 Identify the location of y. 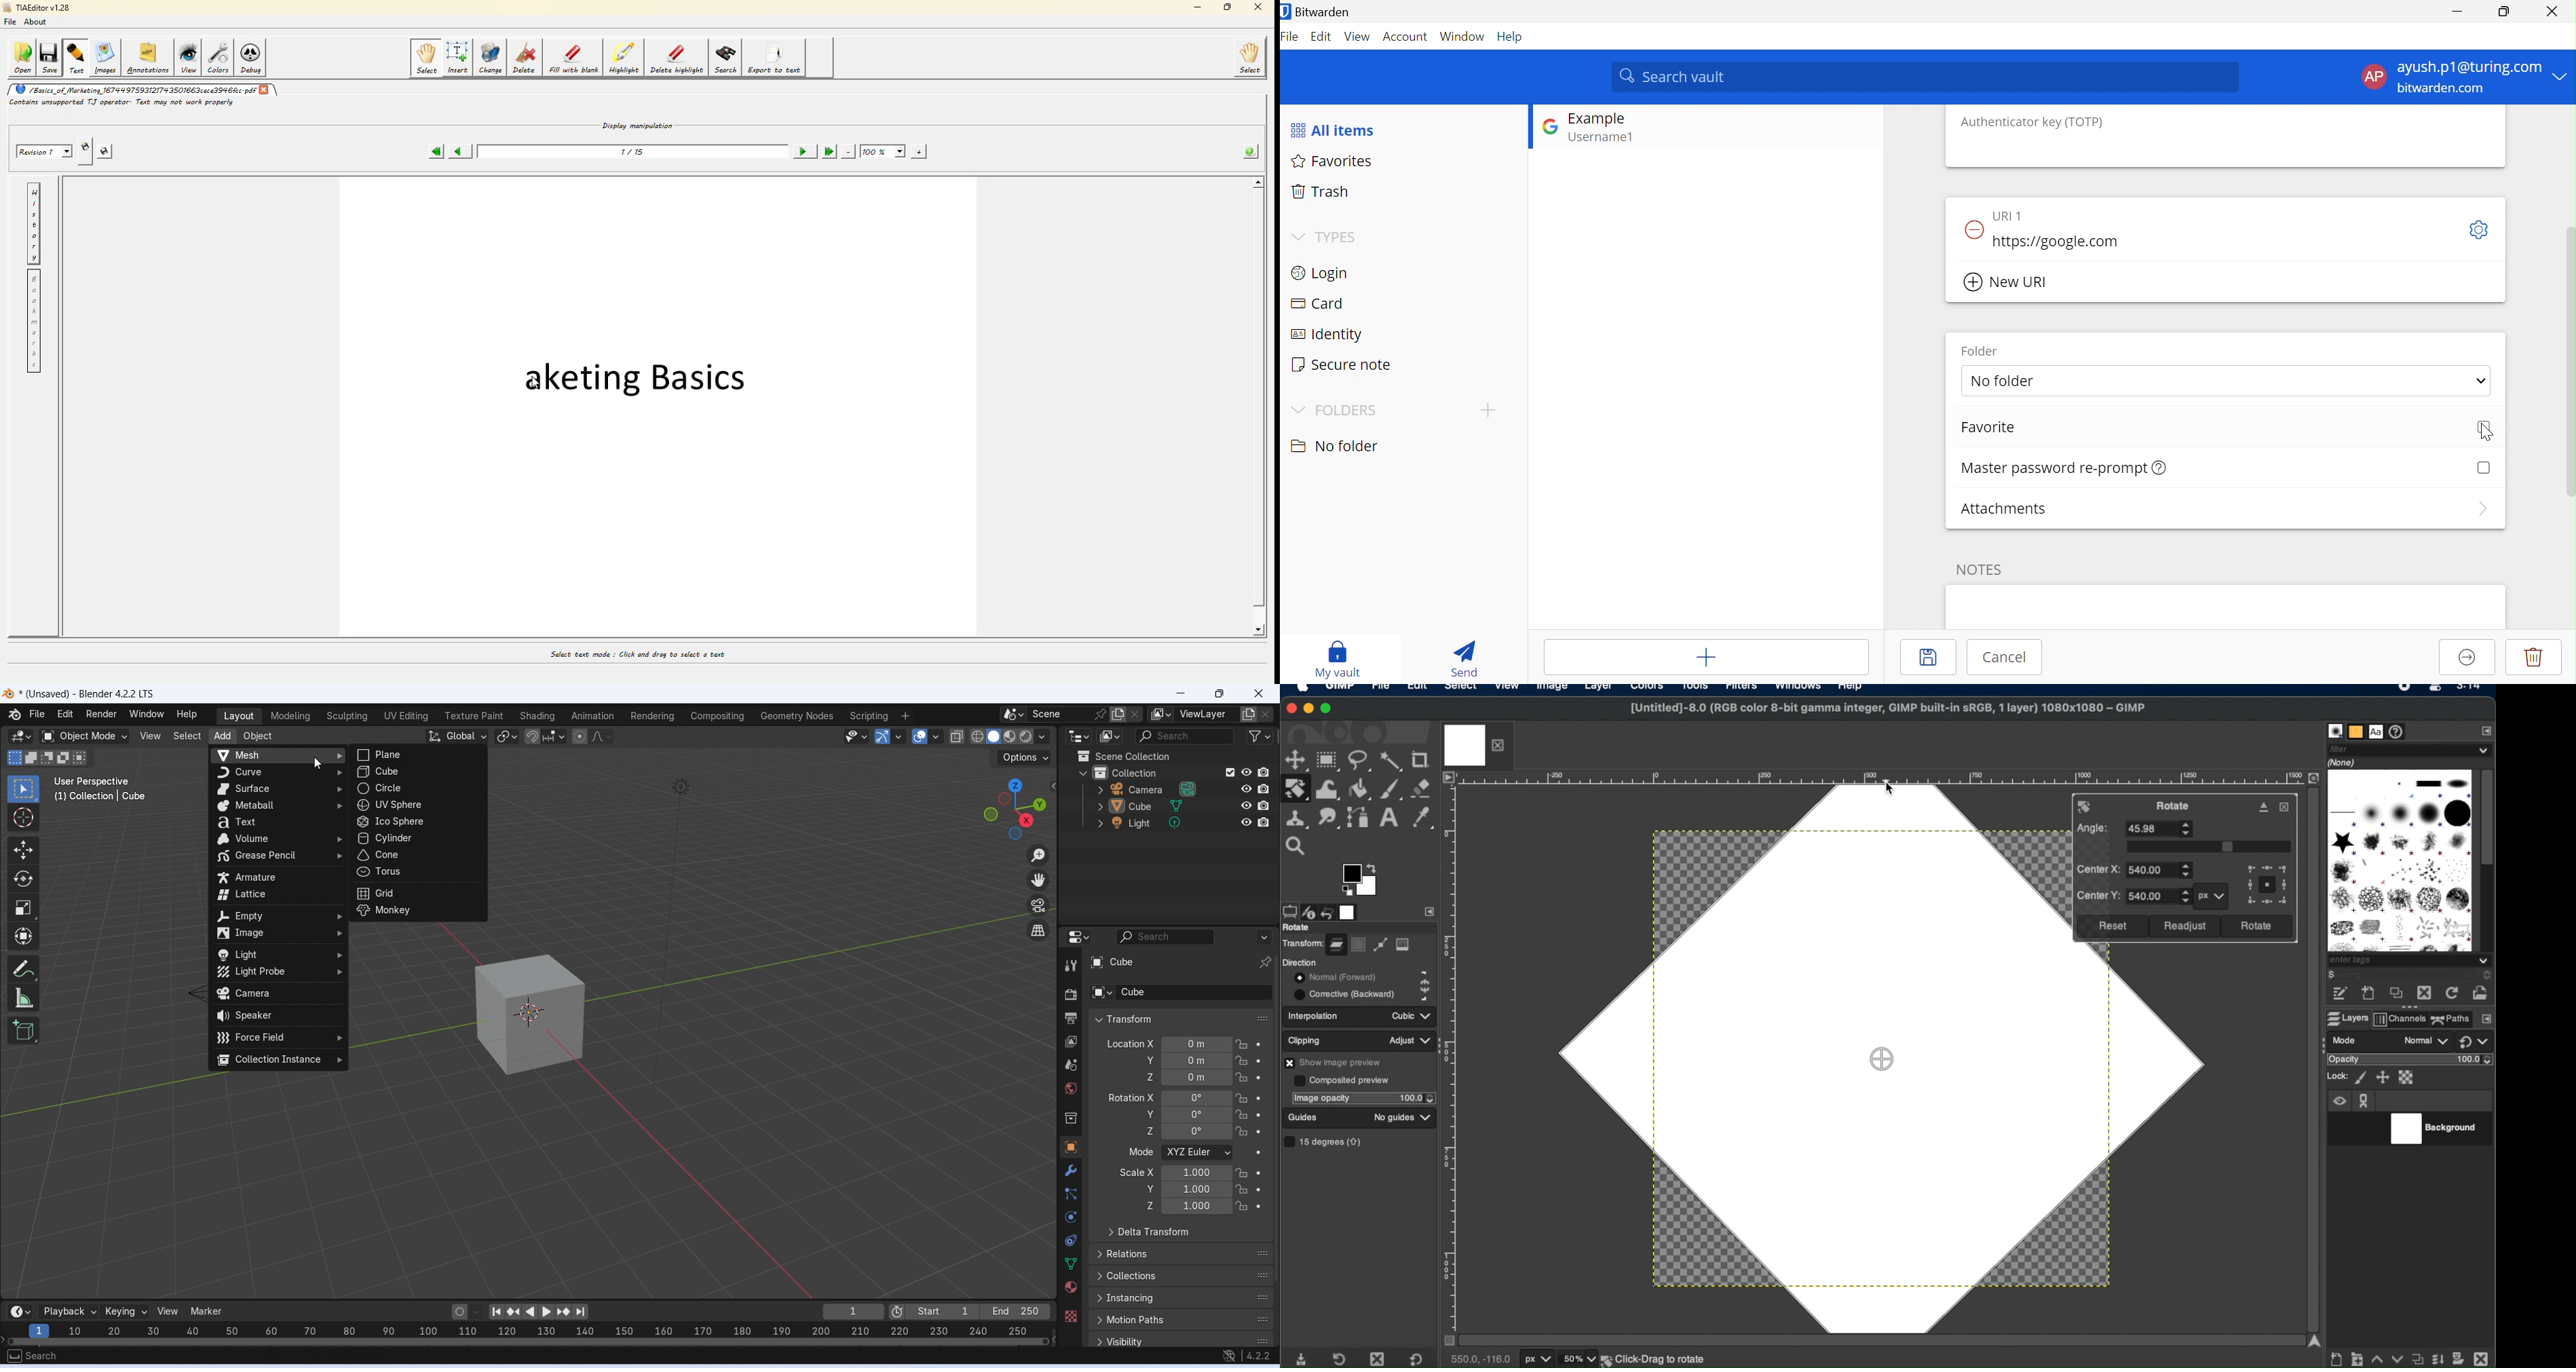
(1143, 1188).